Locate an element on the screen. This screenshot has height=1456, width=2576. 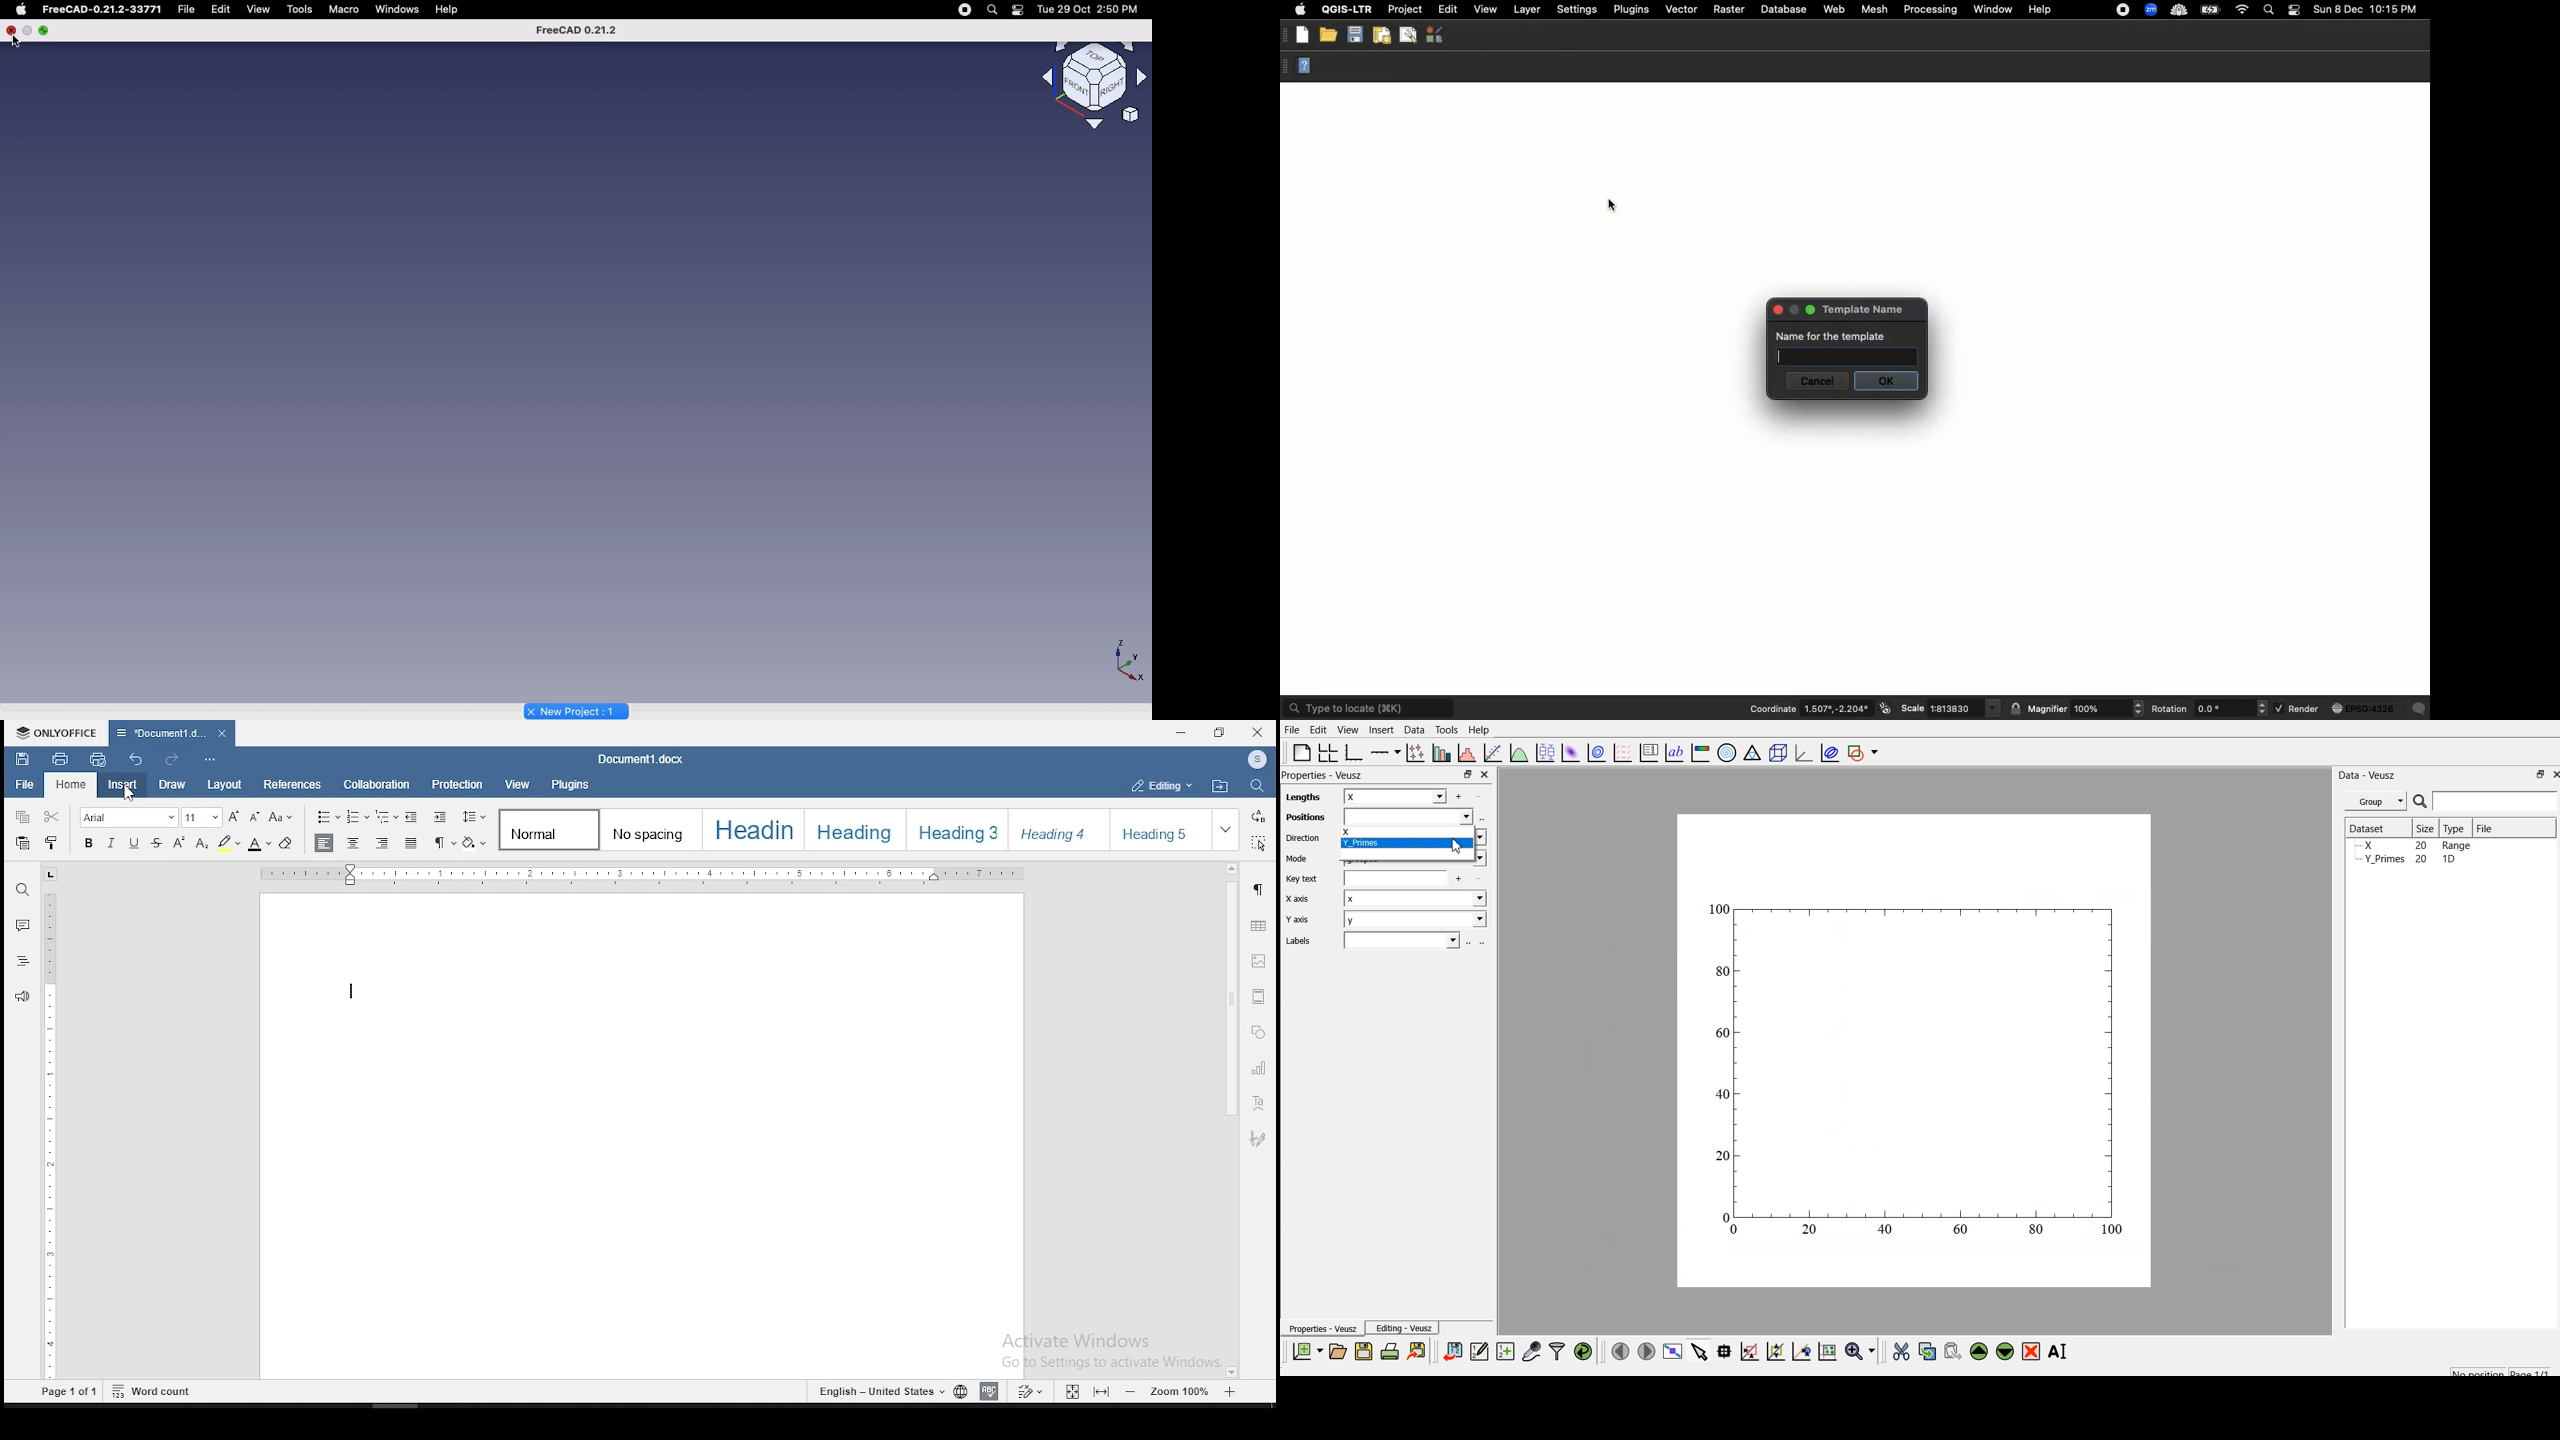
heading option is located at coordinates (655, 829).